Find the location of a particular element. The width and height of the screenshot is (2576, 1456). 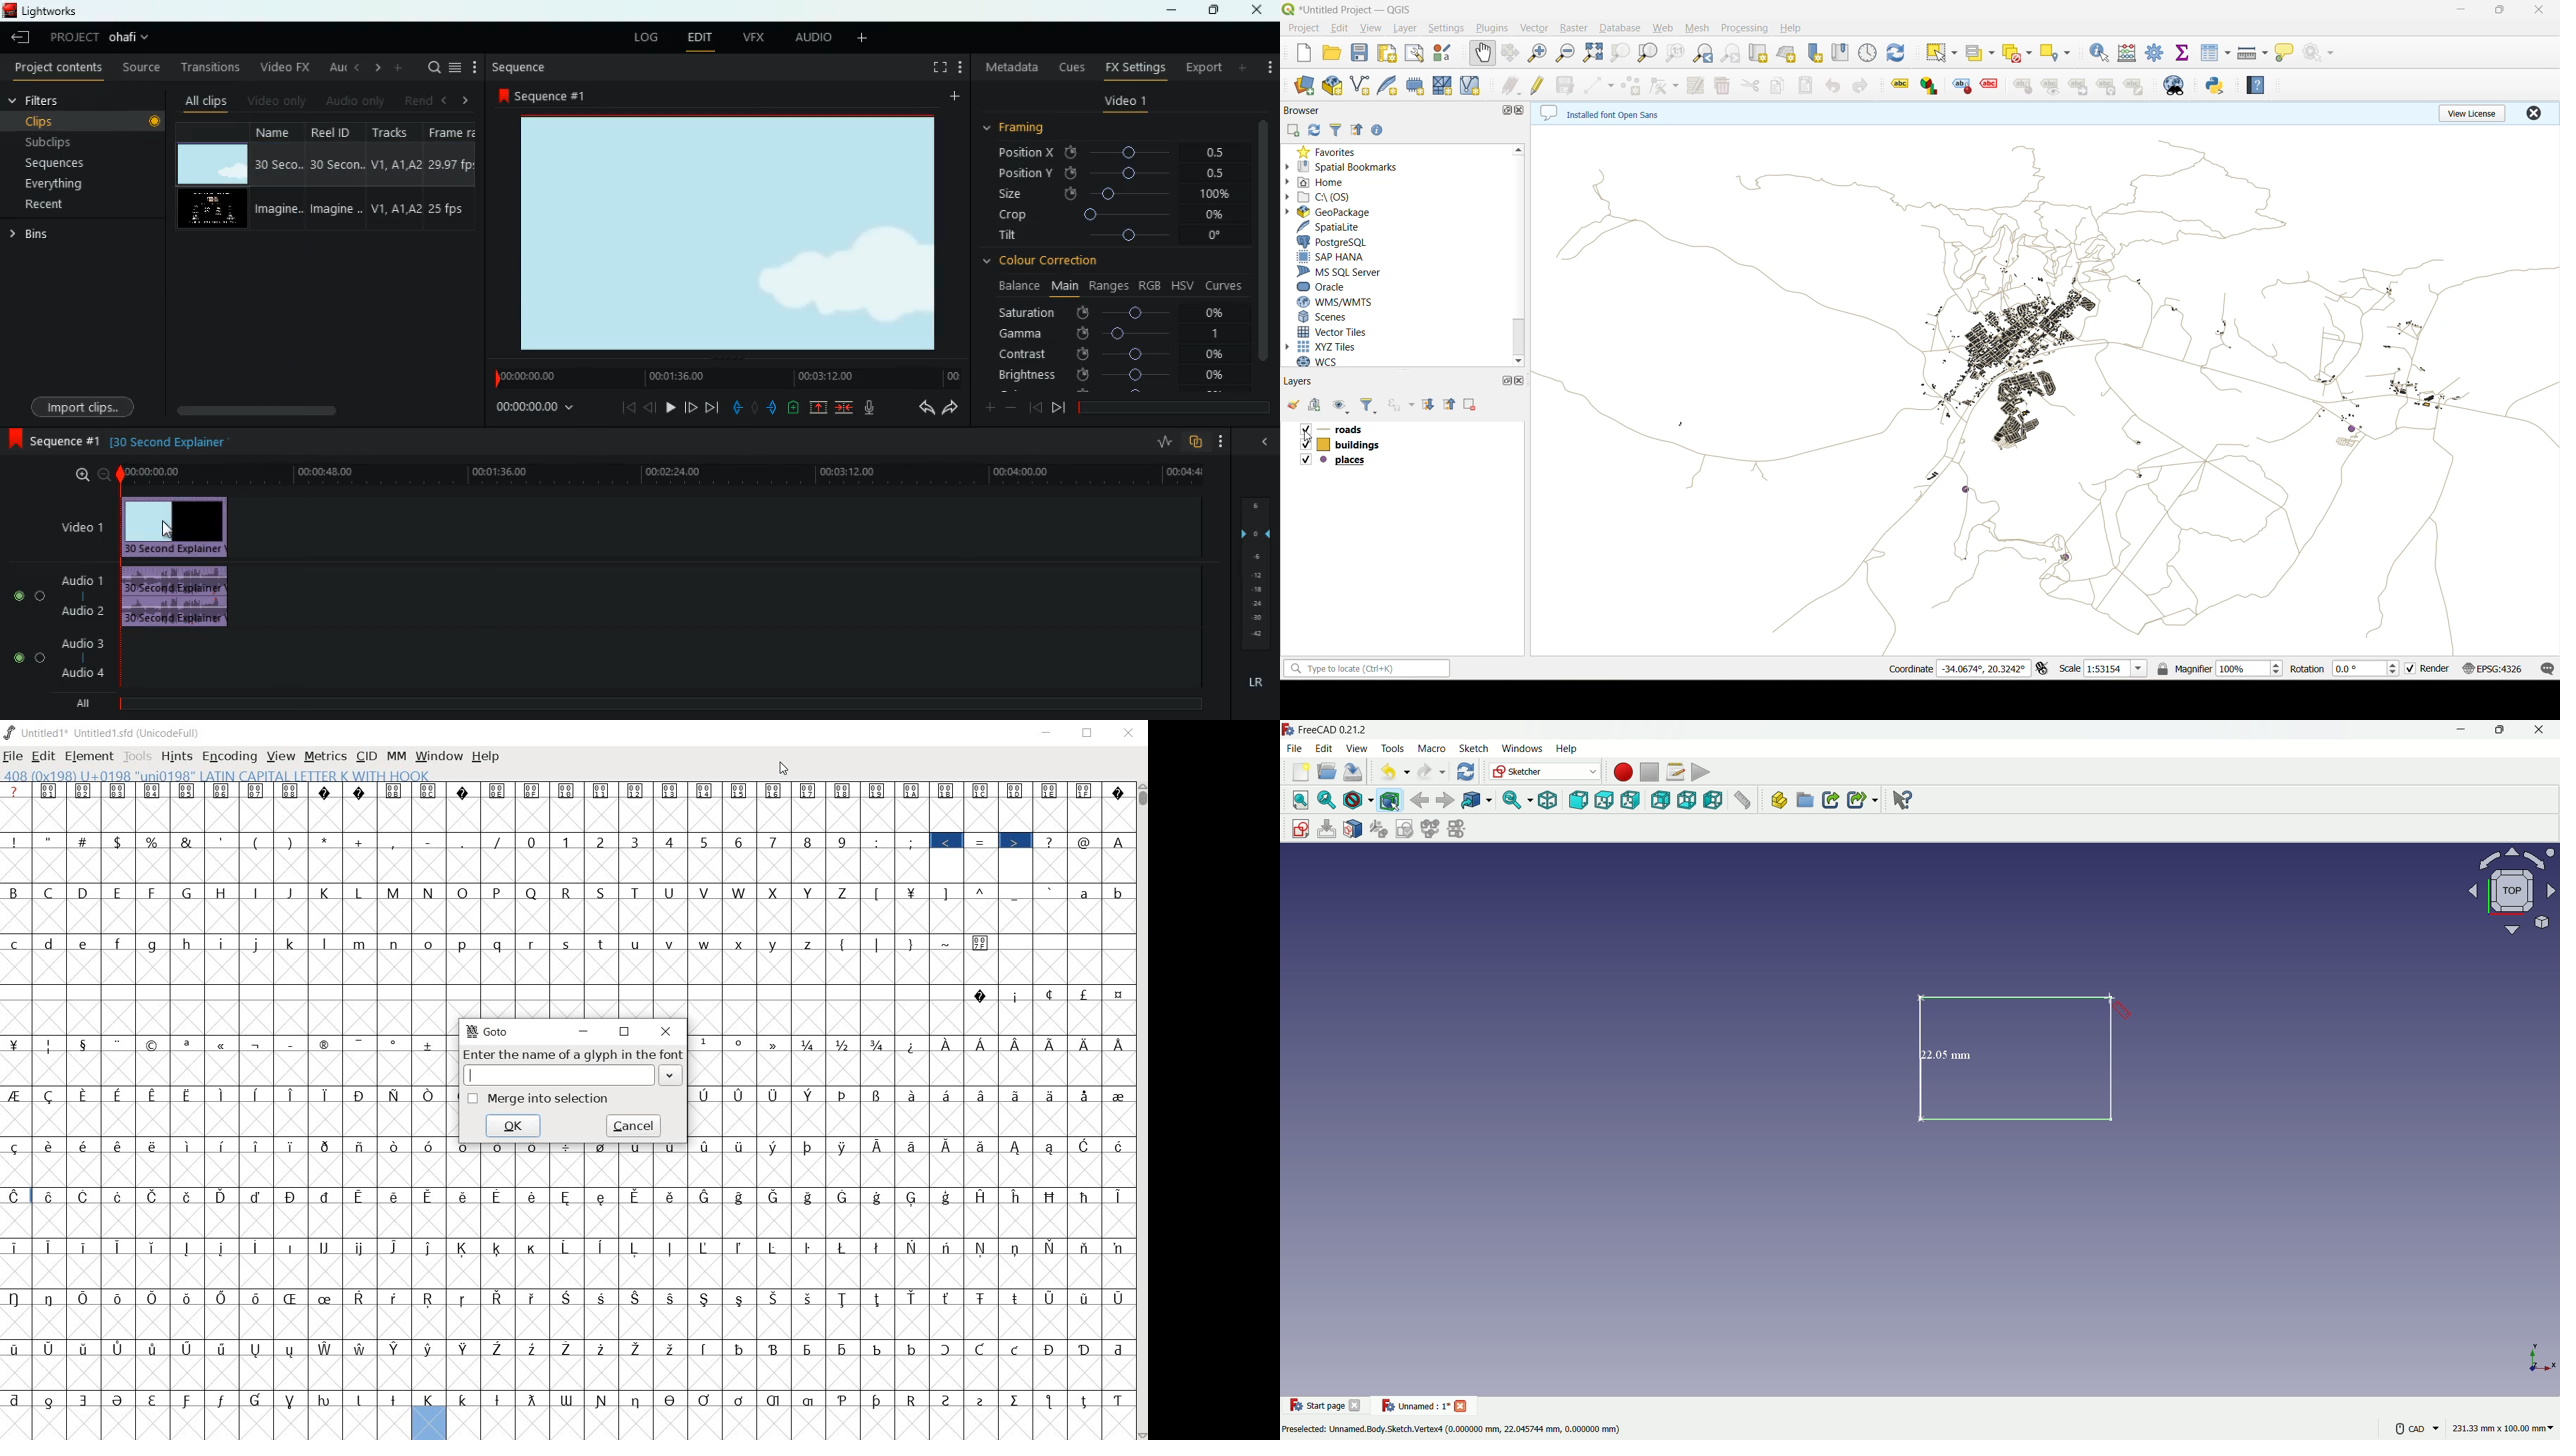

bounding box is located at coordinates (1391, 800).